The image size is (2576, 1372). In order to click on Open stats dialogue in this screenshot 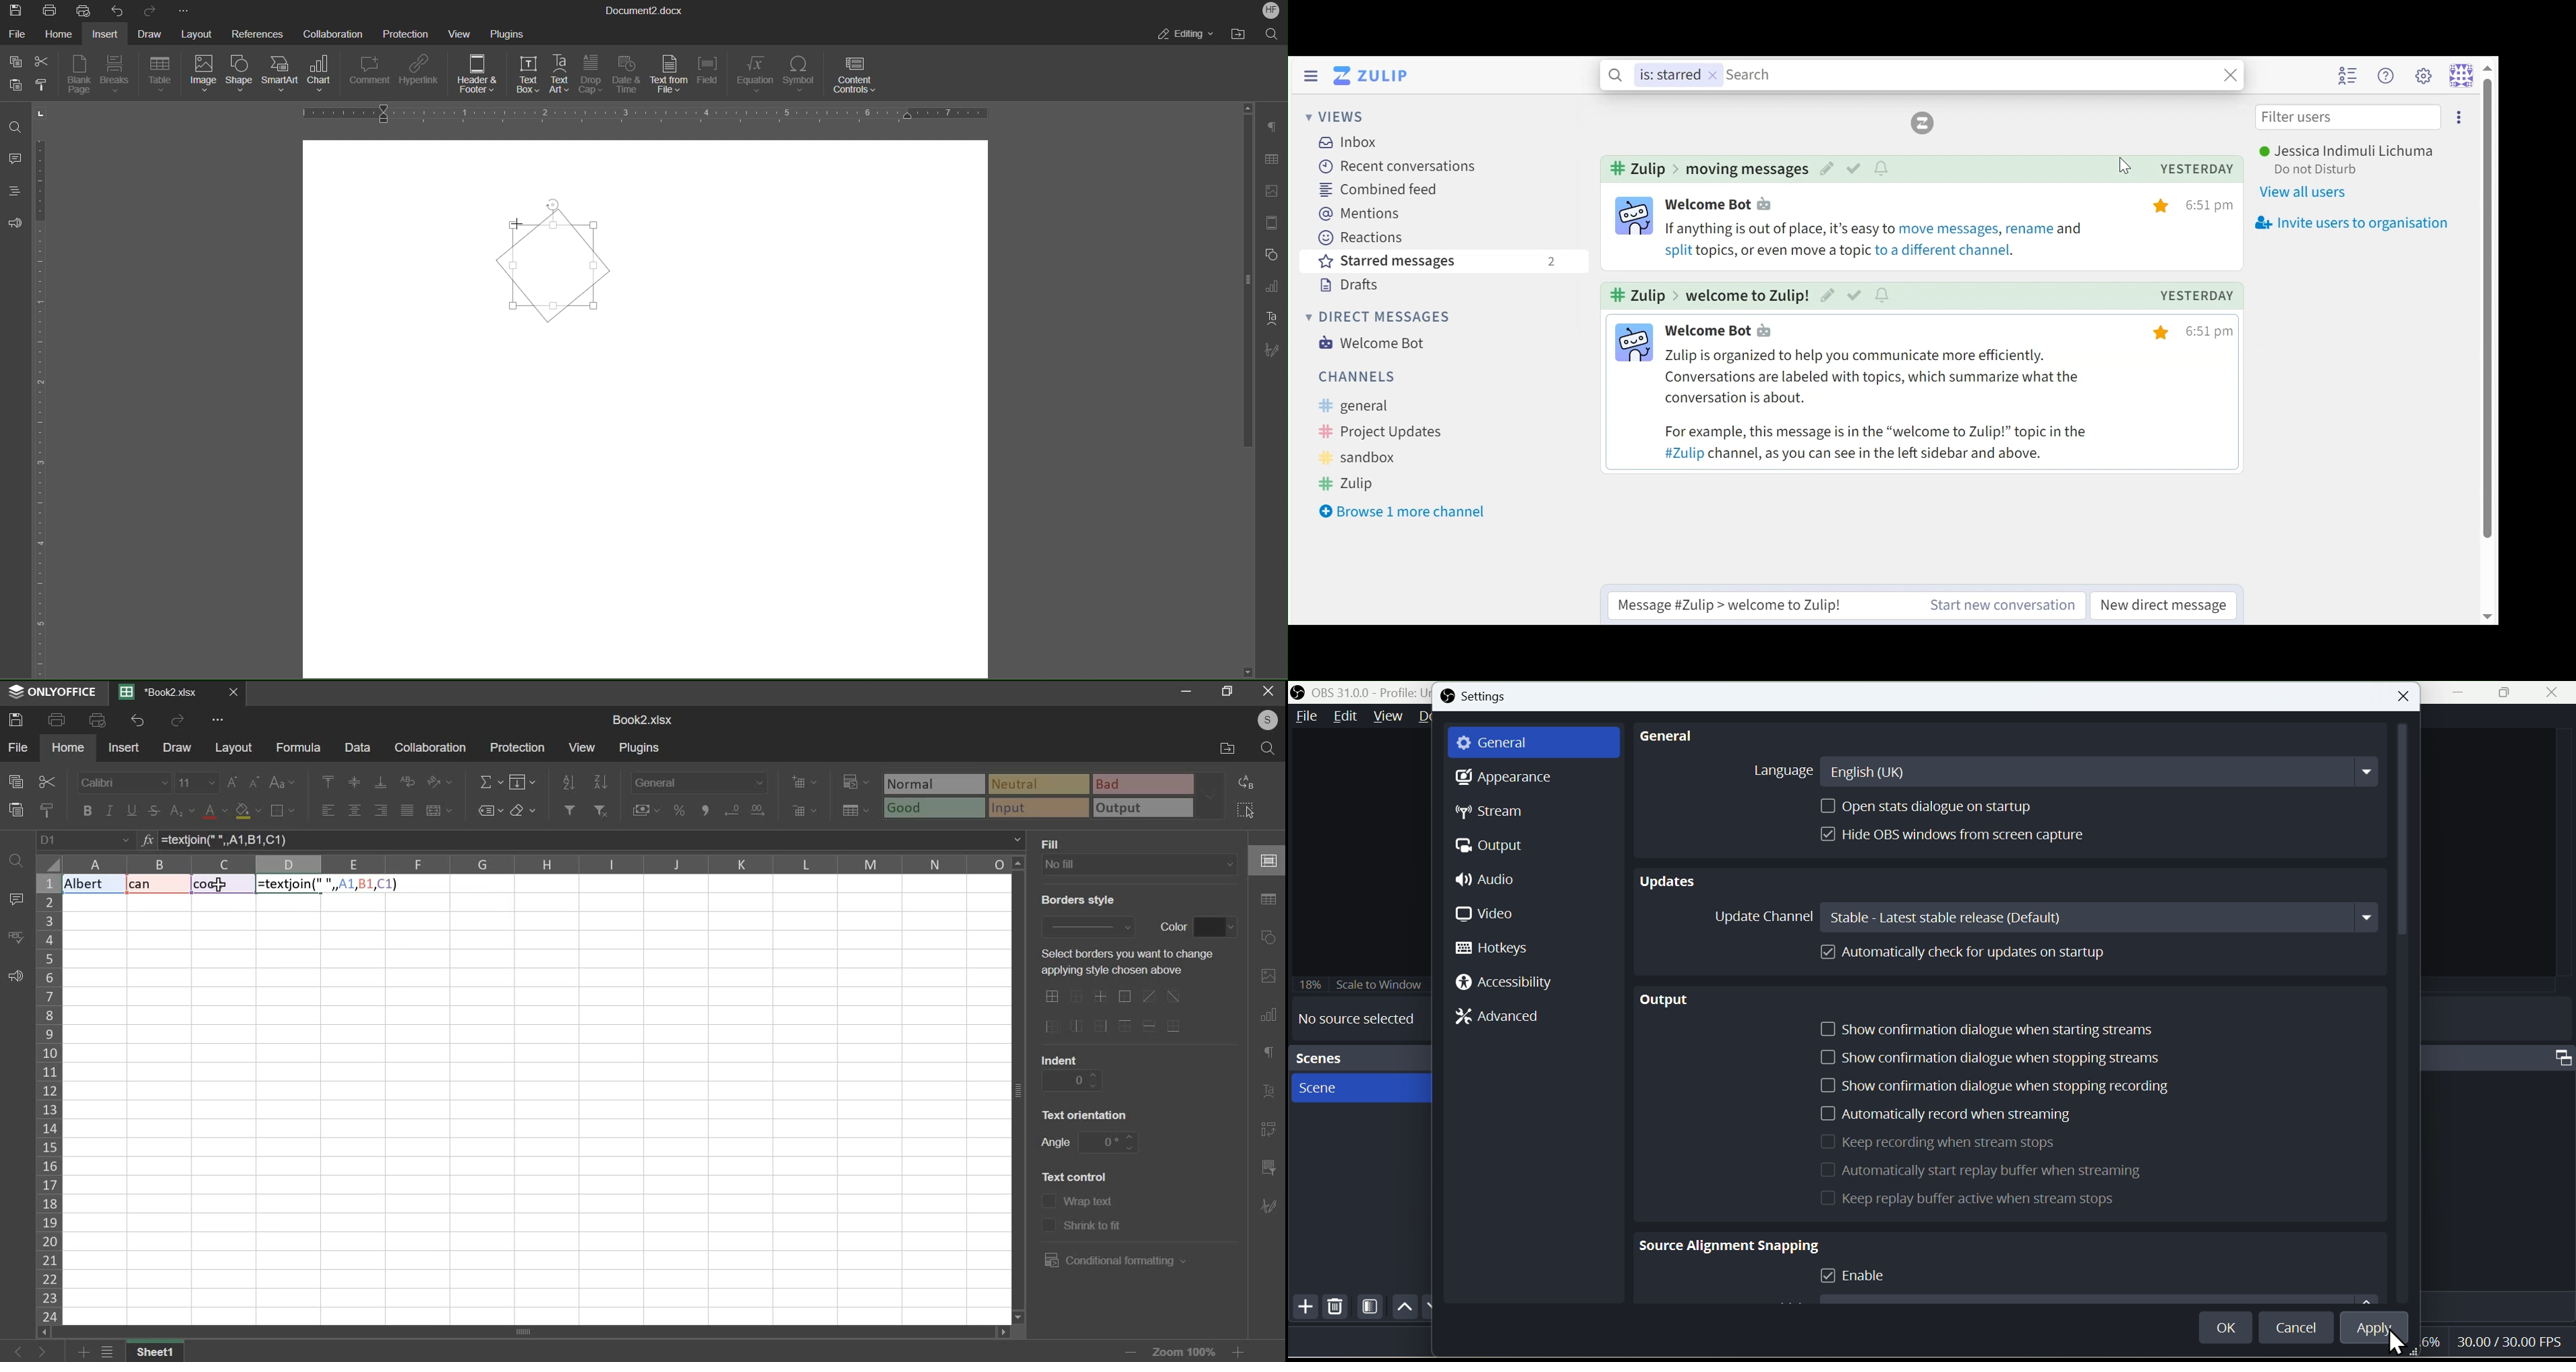, I will do `click(1926, 808)`.